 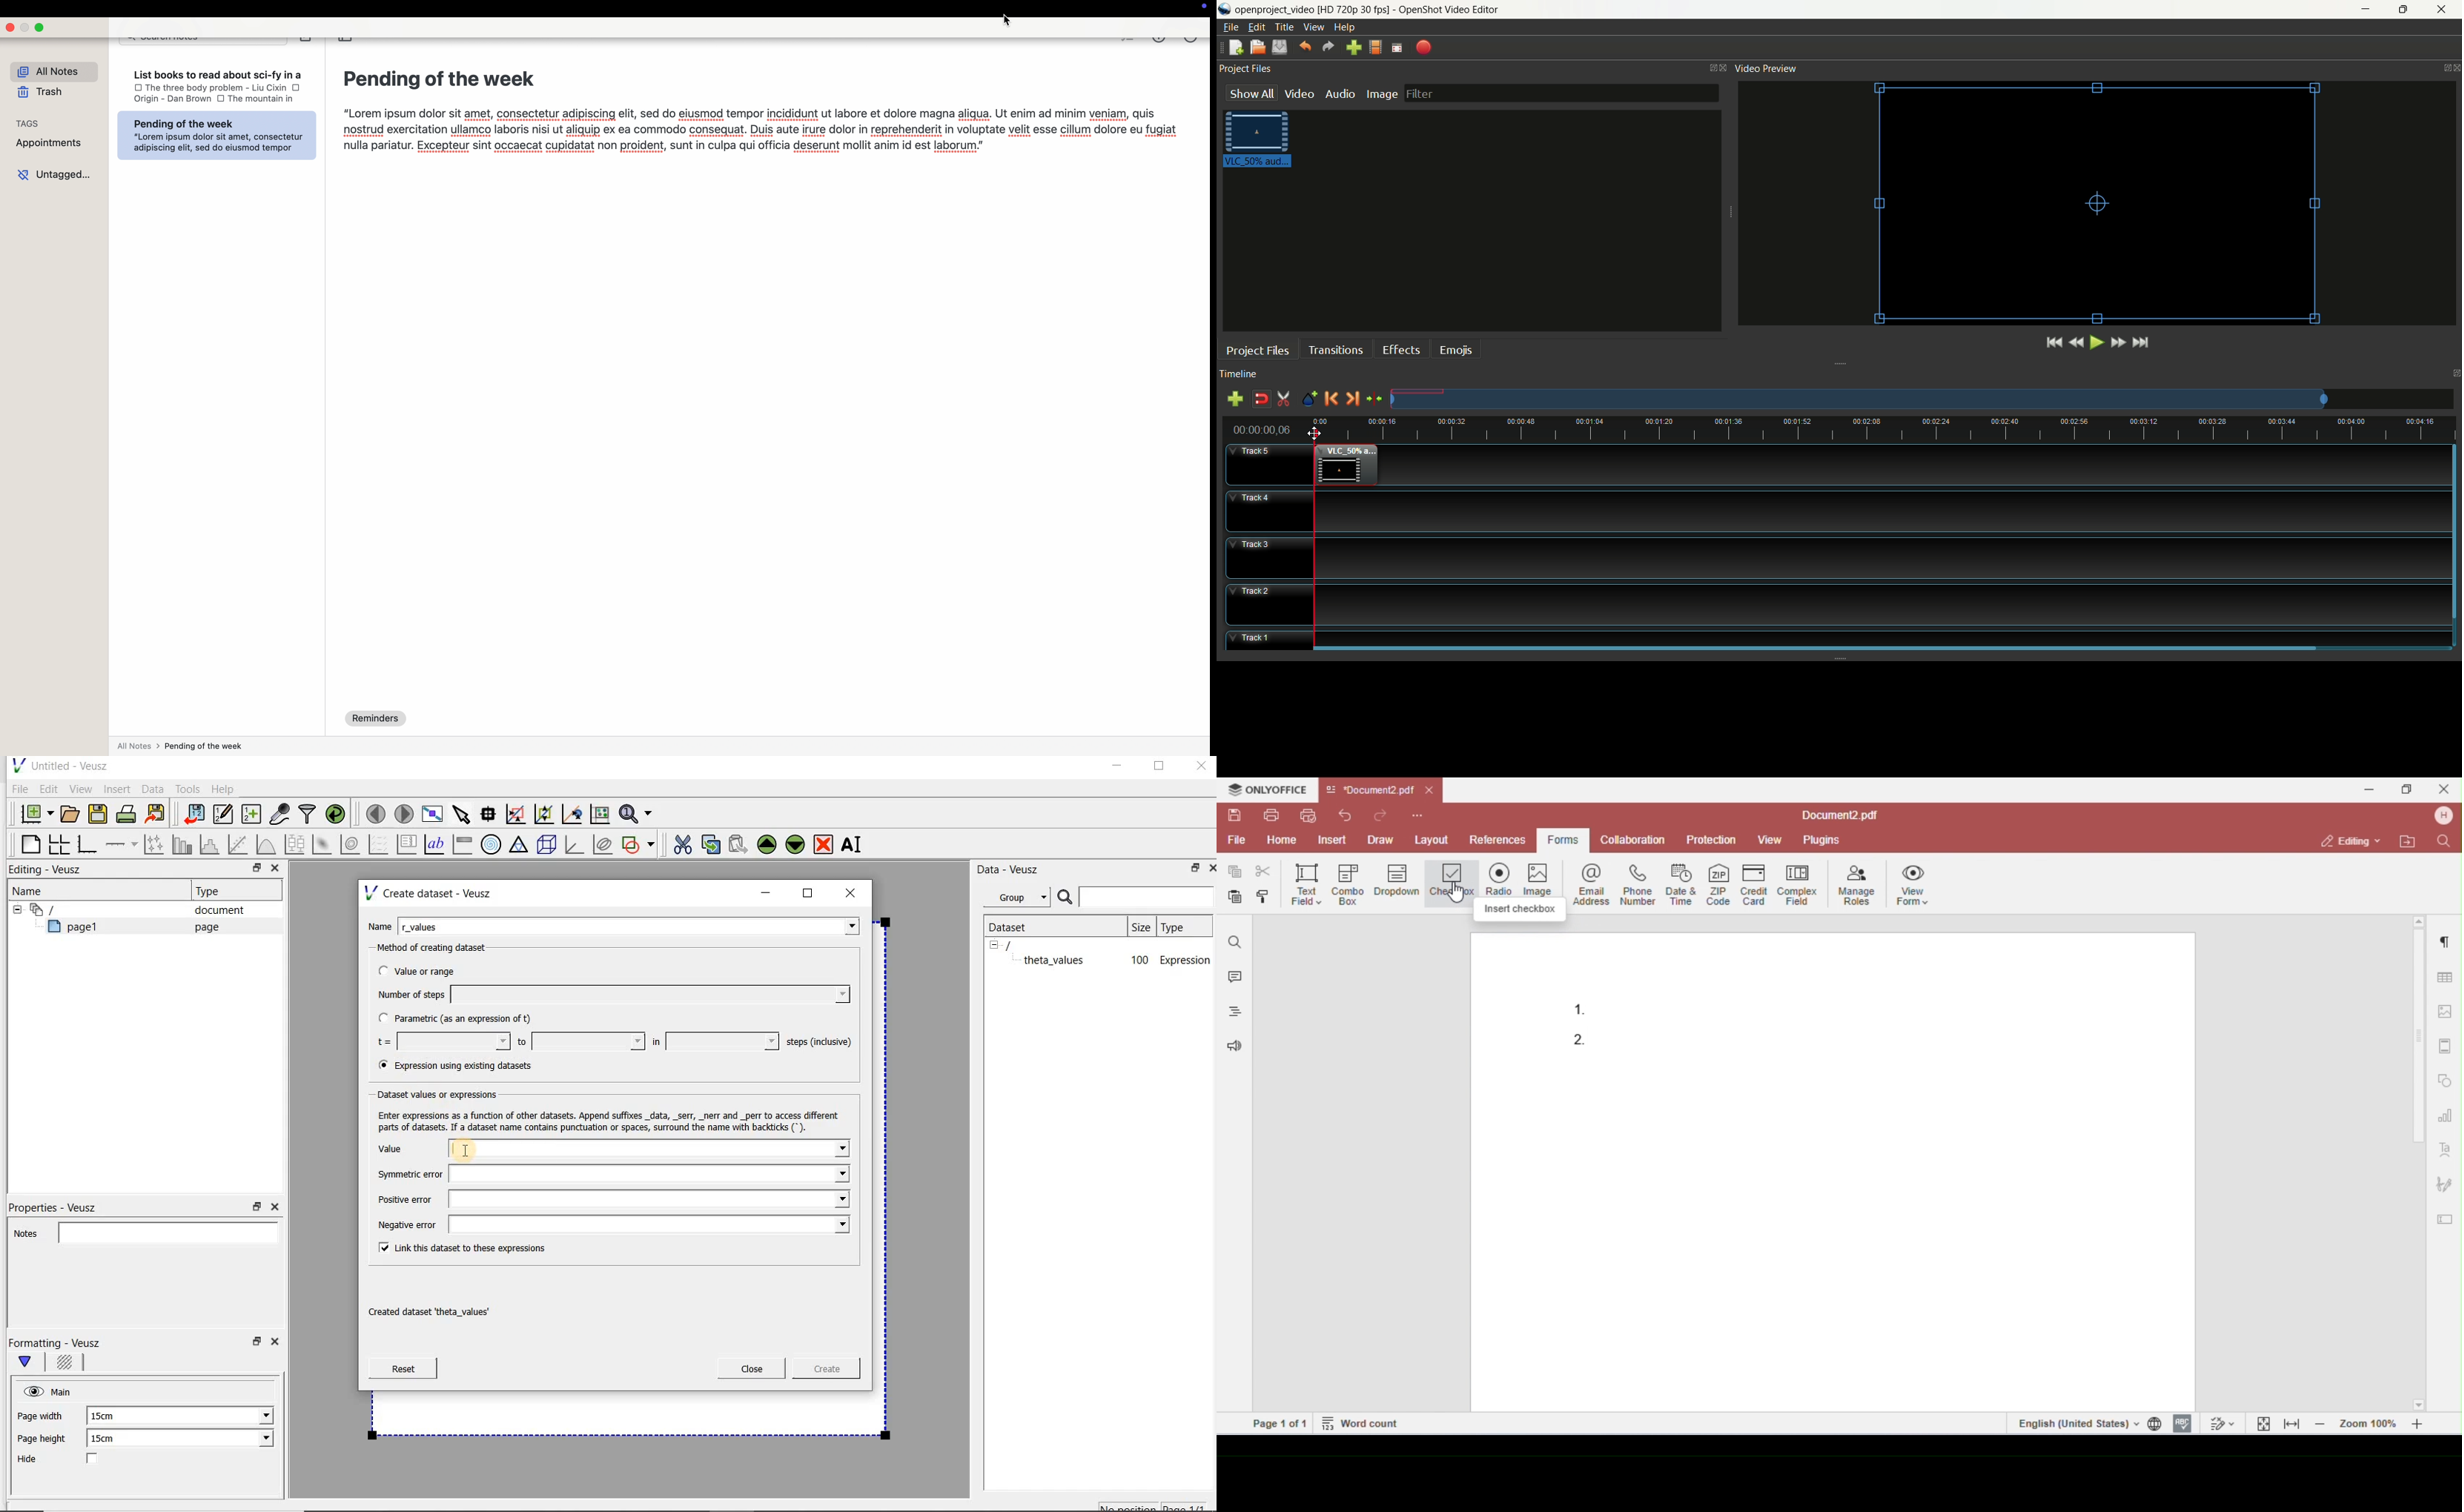 I want to click on arrange graphs in a grid, so click(x=58, y=844).